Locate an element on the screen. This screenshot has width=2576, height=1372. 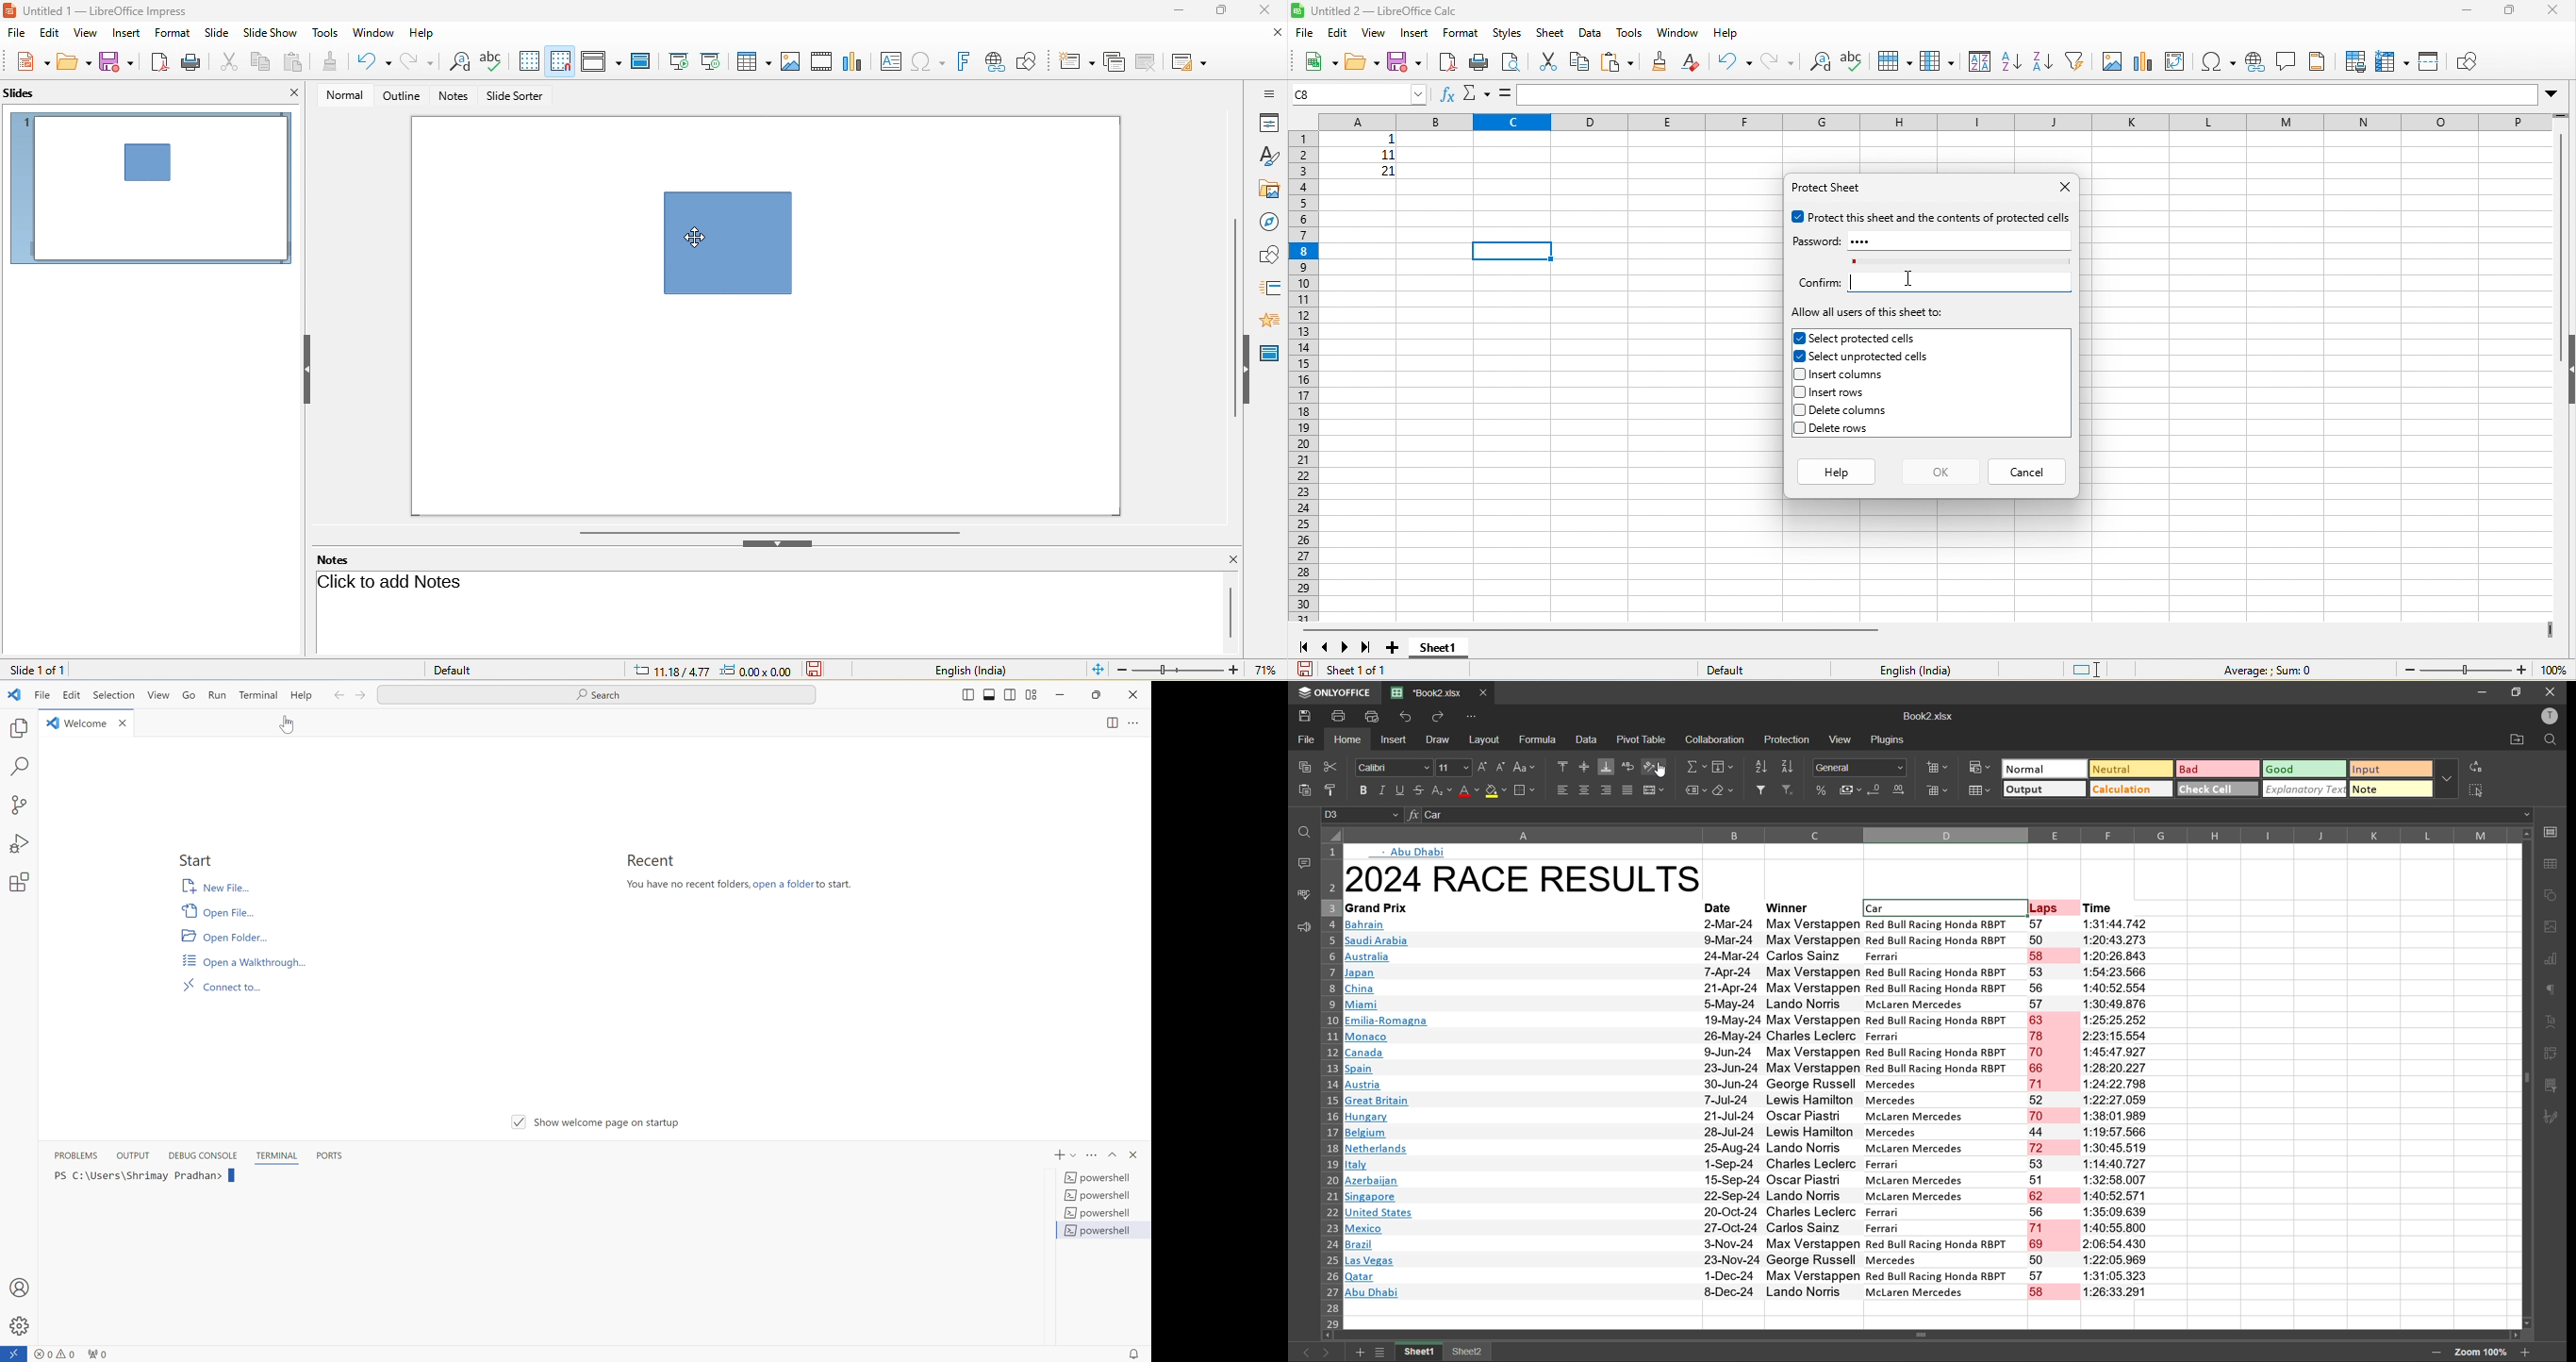
master slide is located at coordinates (641, 59).